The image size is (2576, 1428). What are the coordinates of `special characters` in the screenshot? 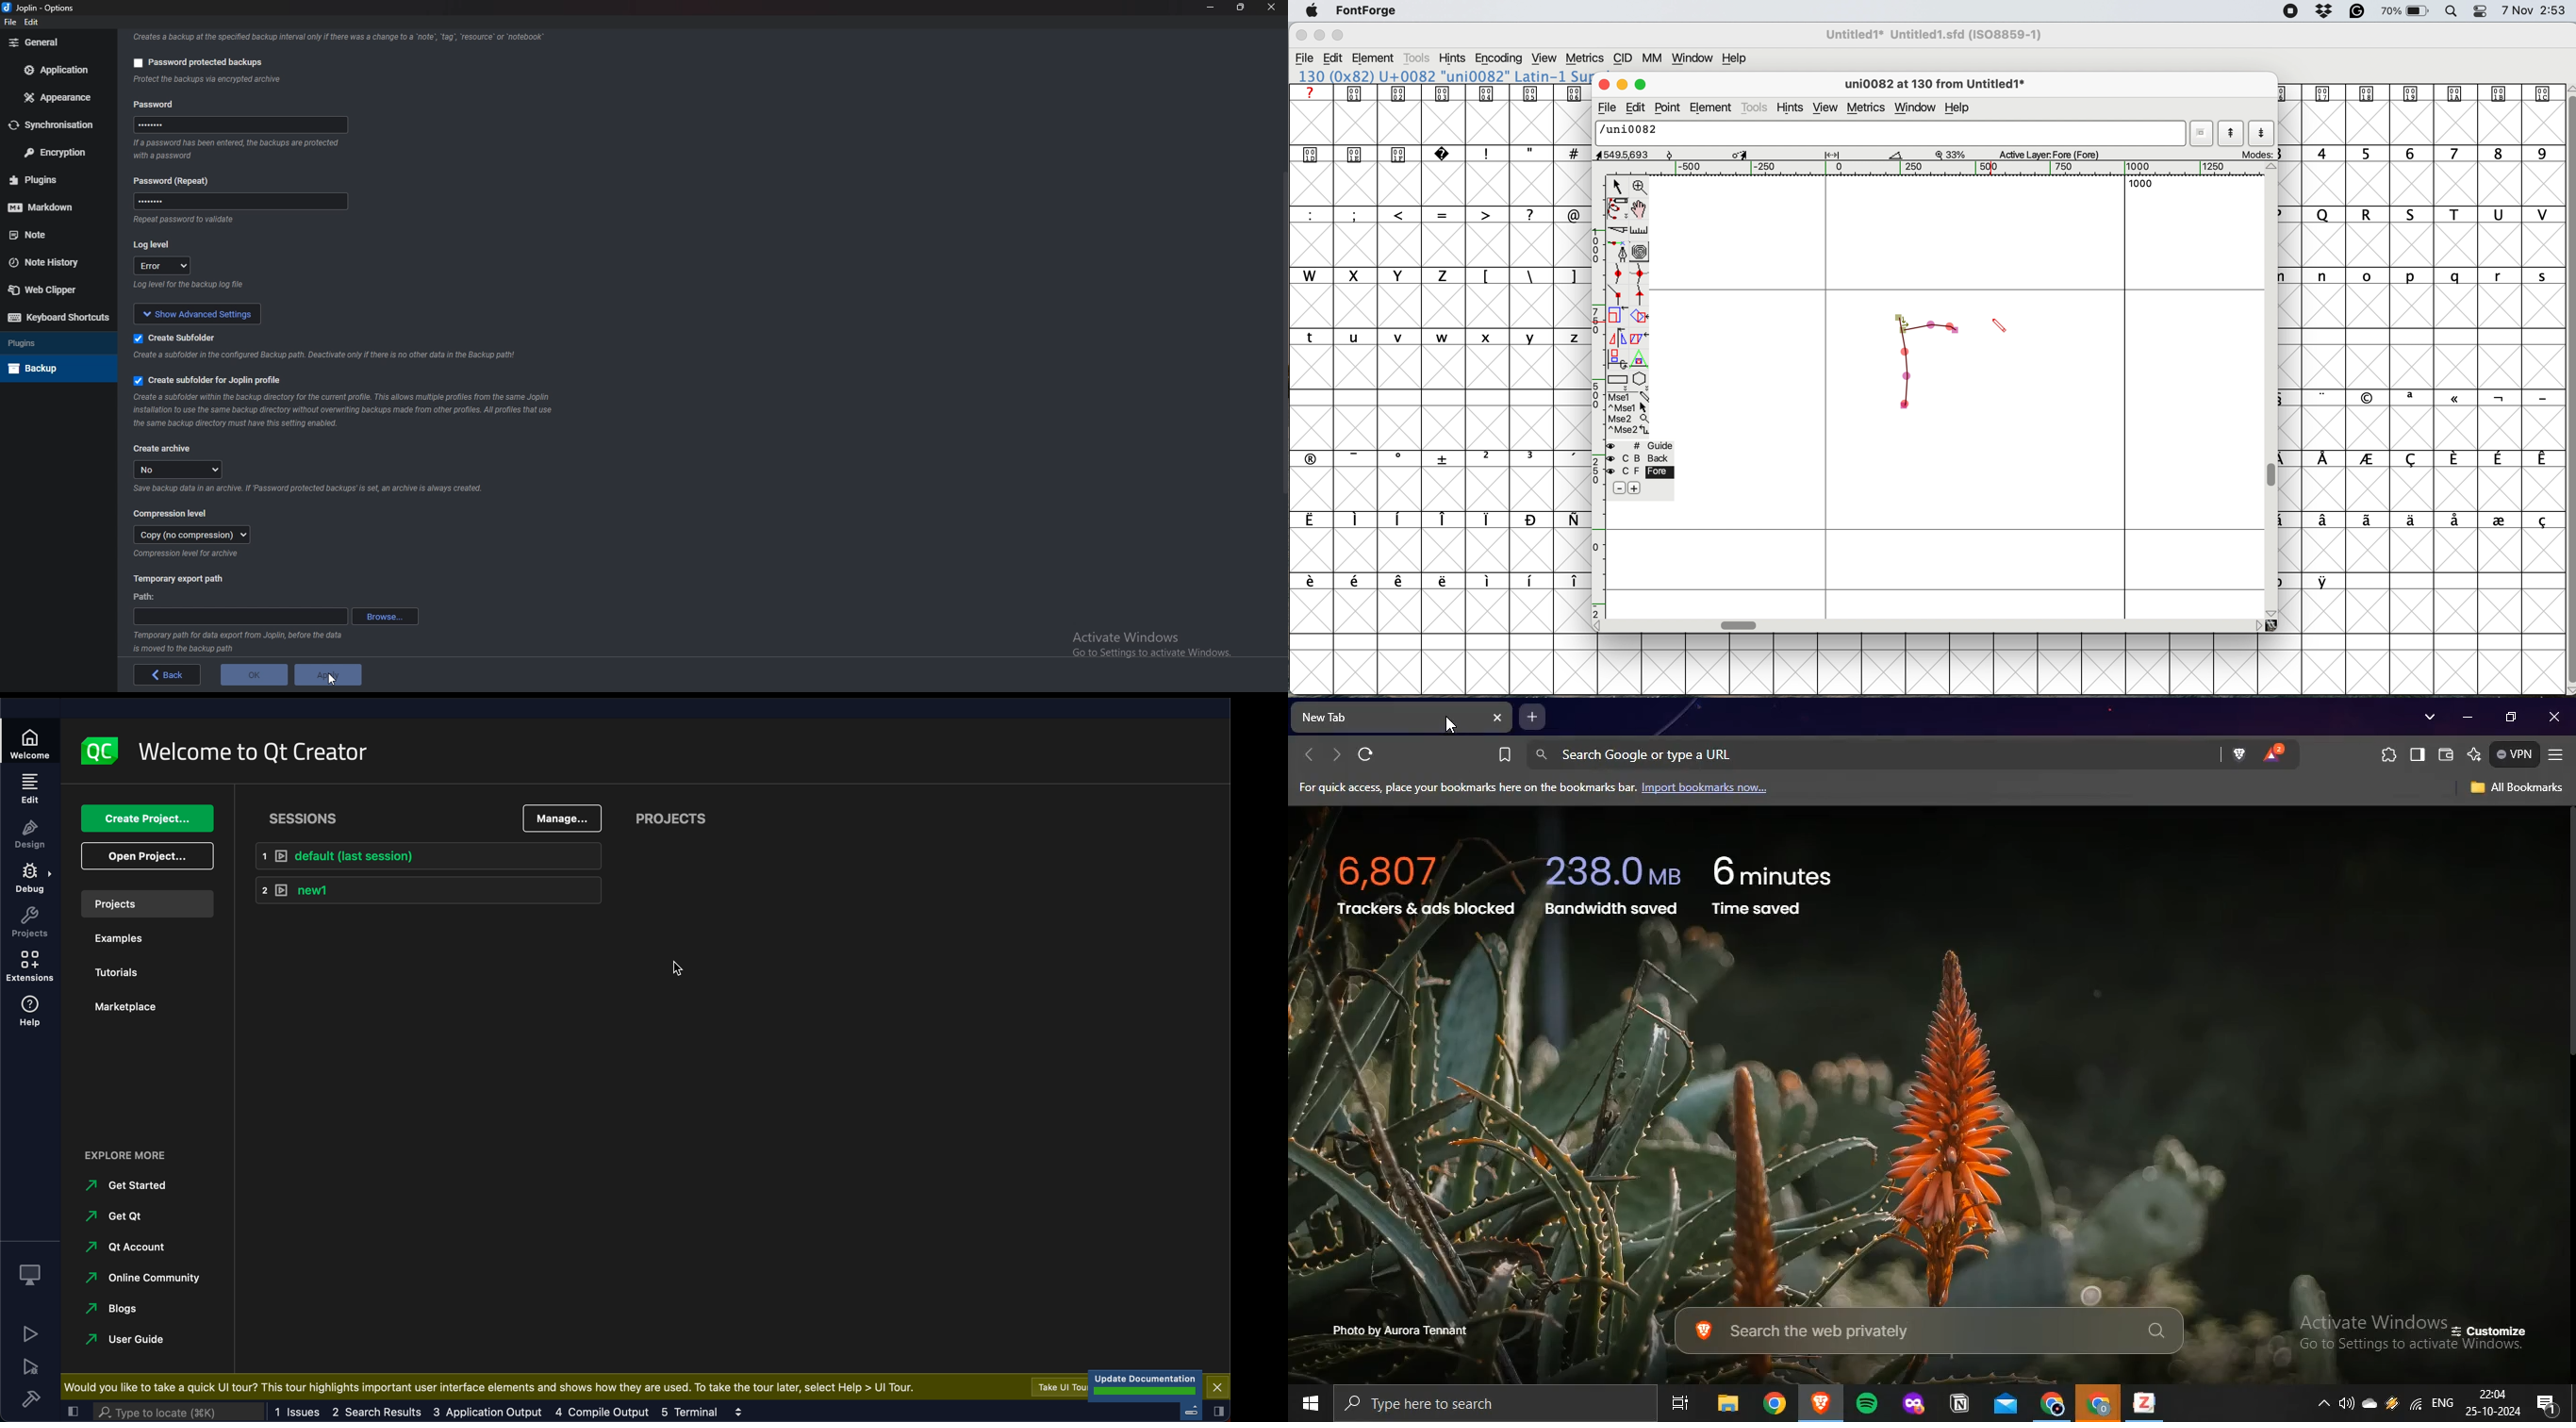 It's located at (1432, 580).